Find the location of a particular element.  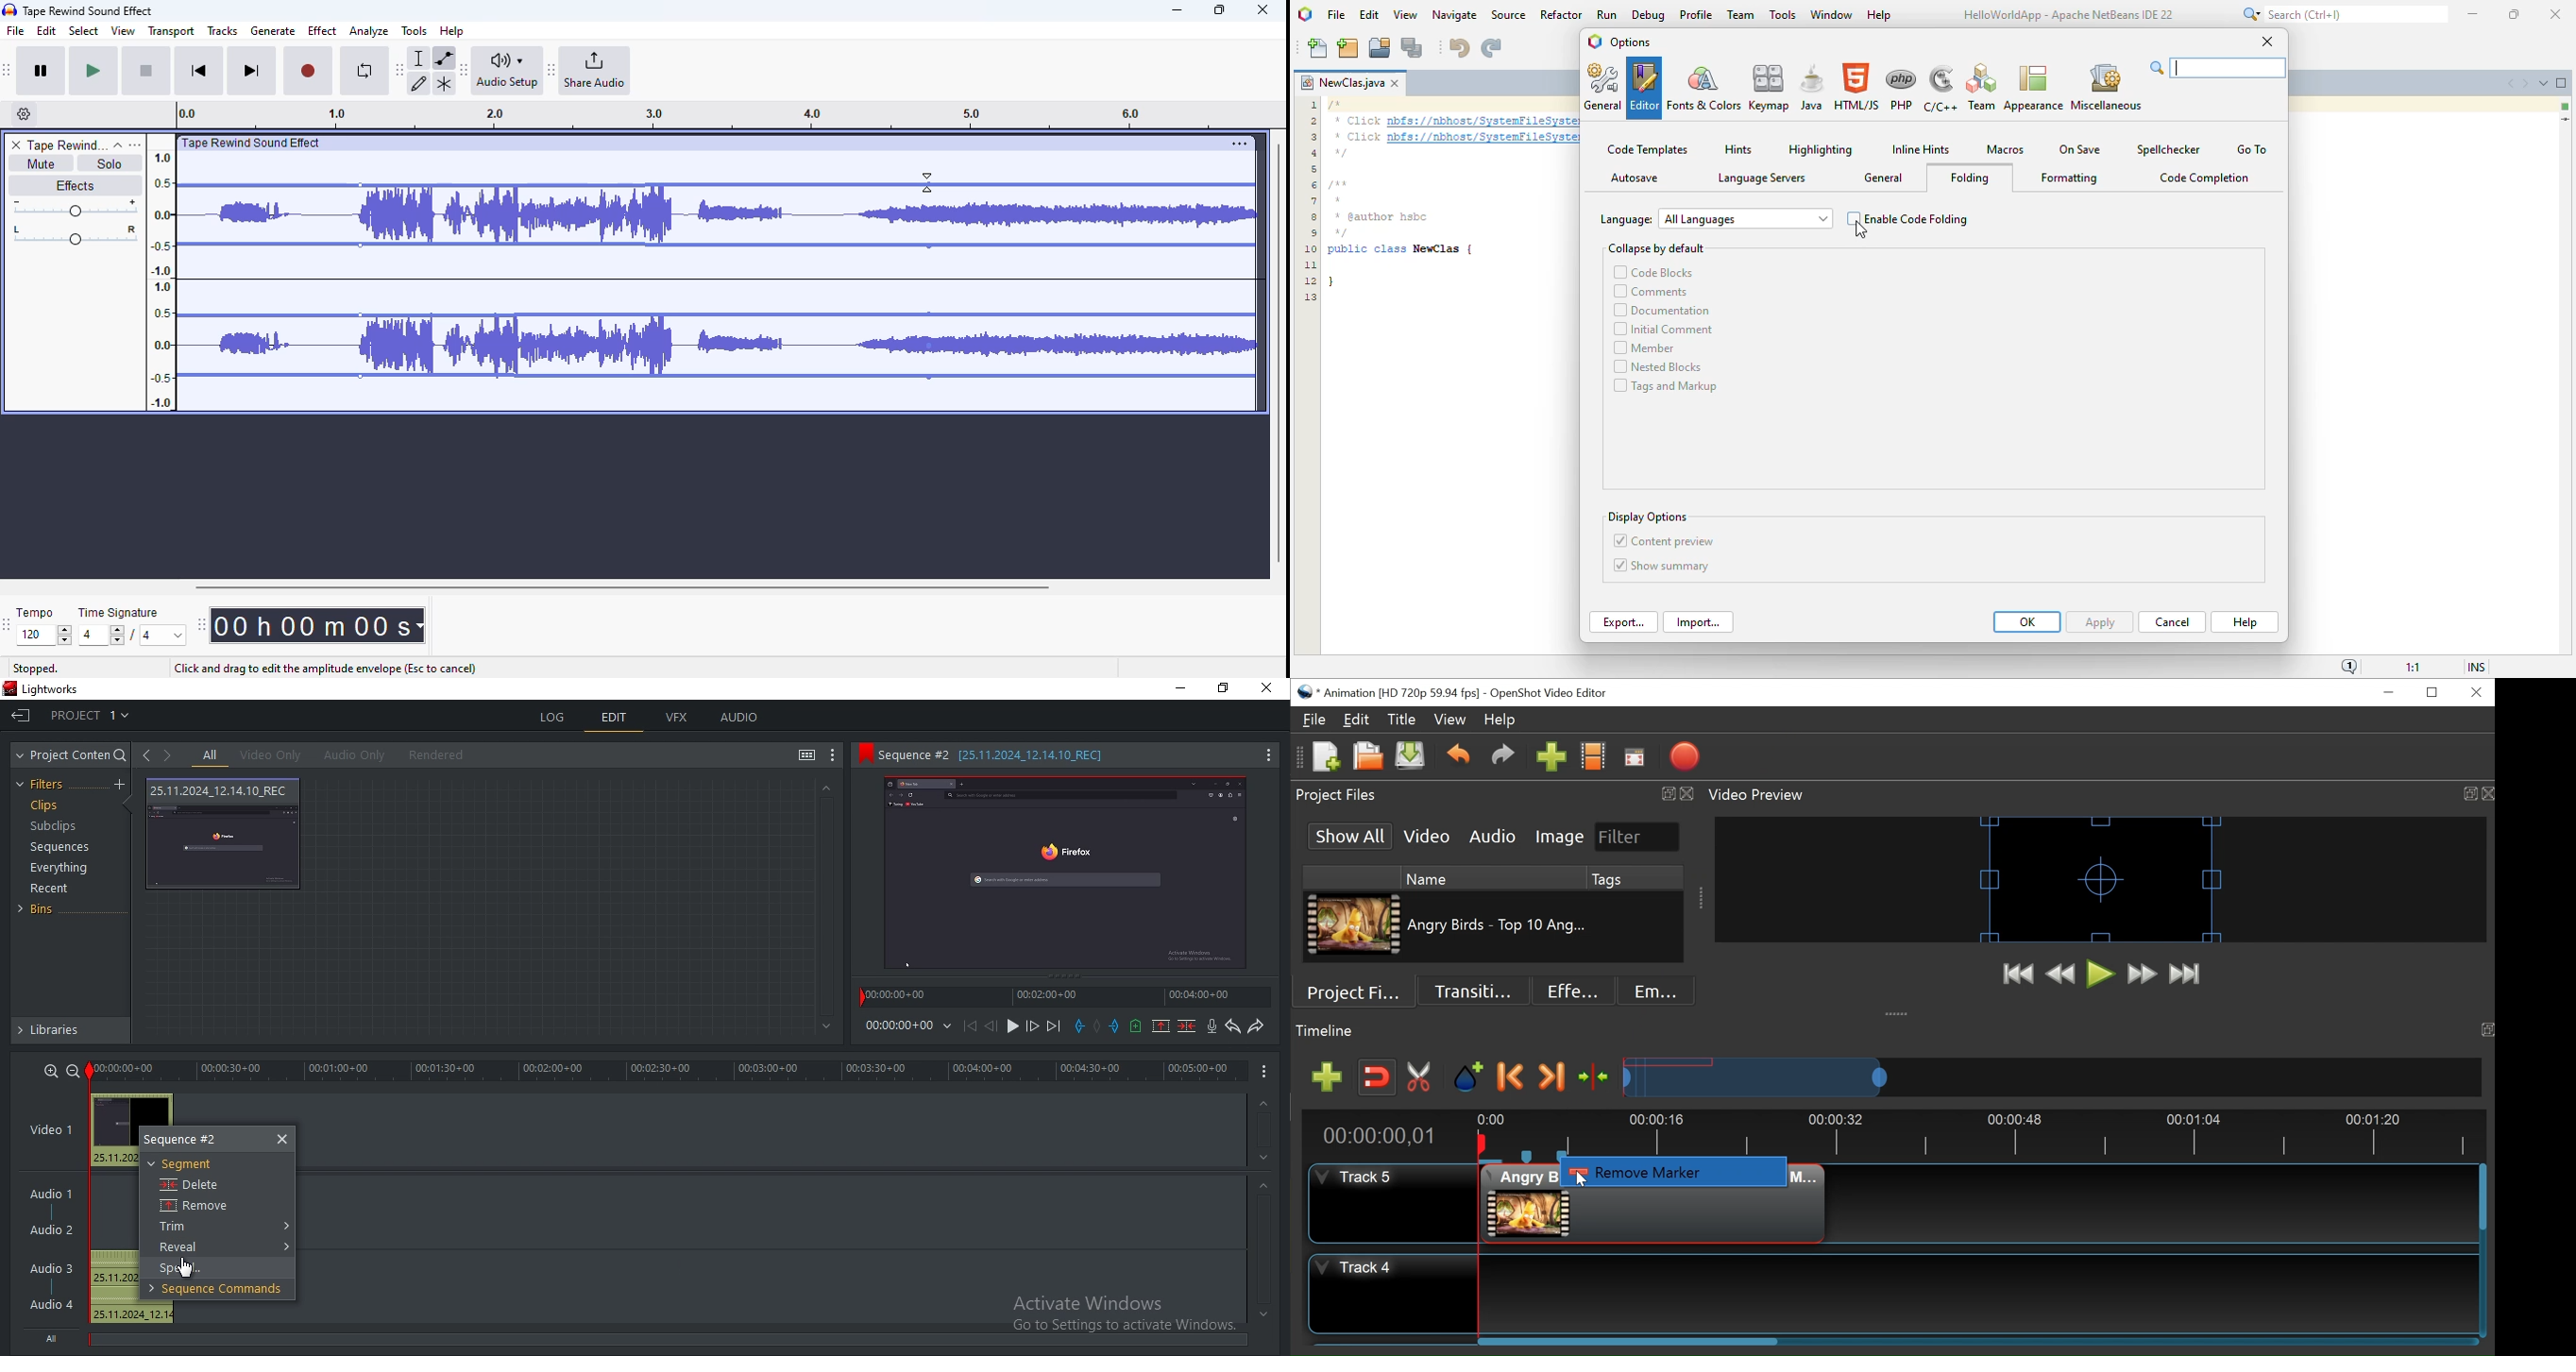

add a cue at the current position is located at coordinates (1135, 1025).